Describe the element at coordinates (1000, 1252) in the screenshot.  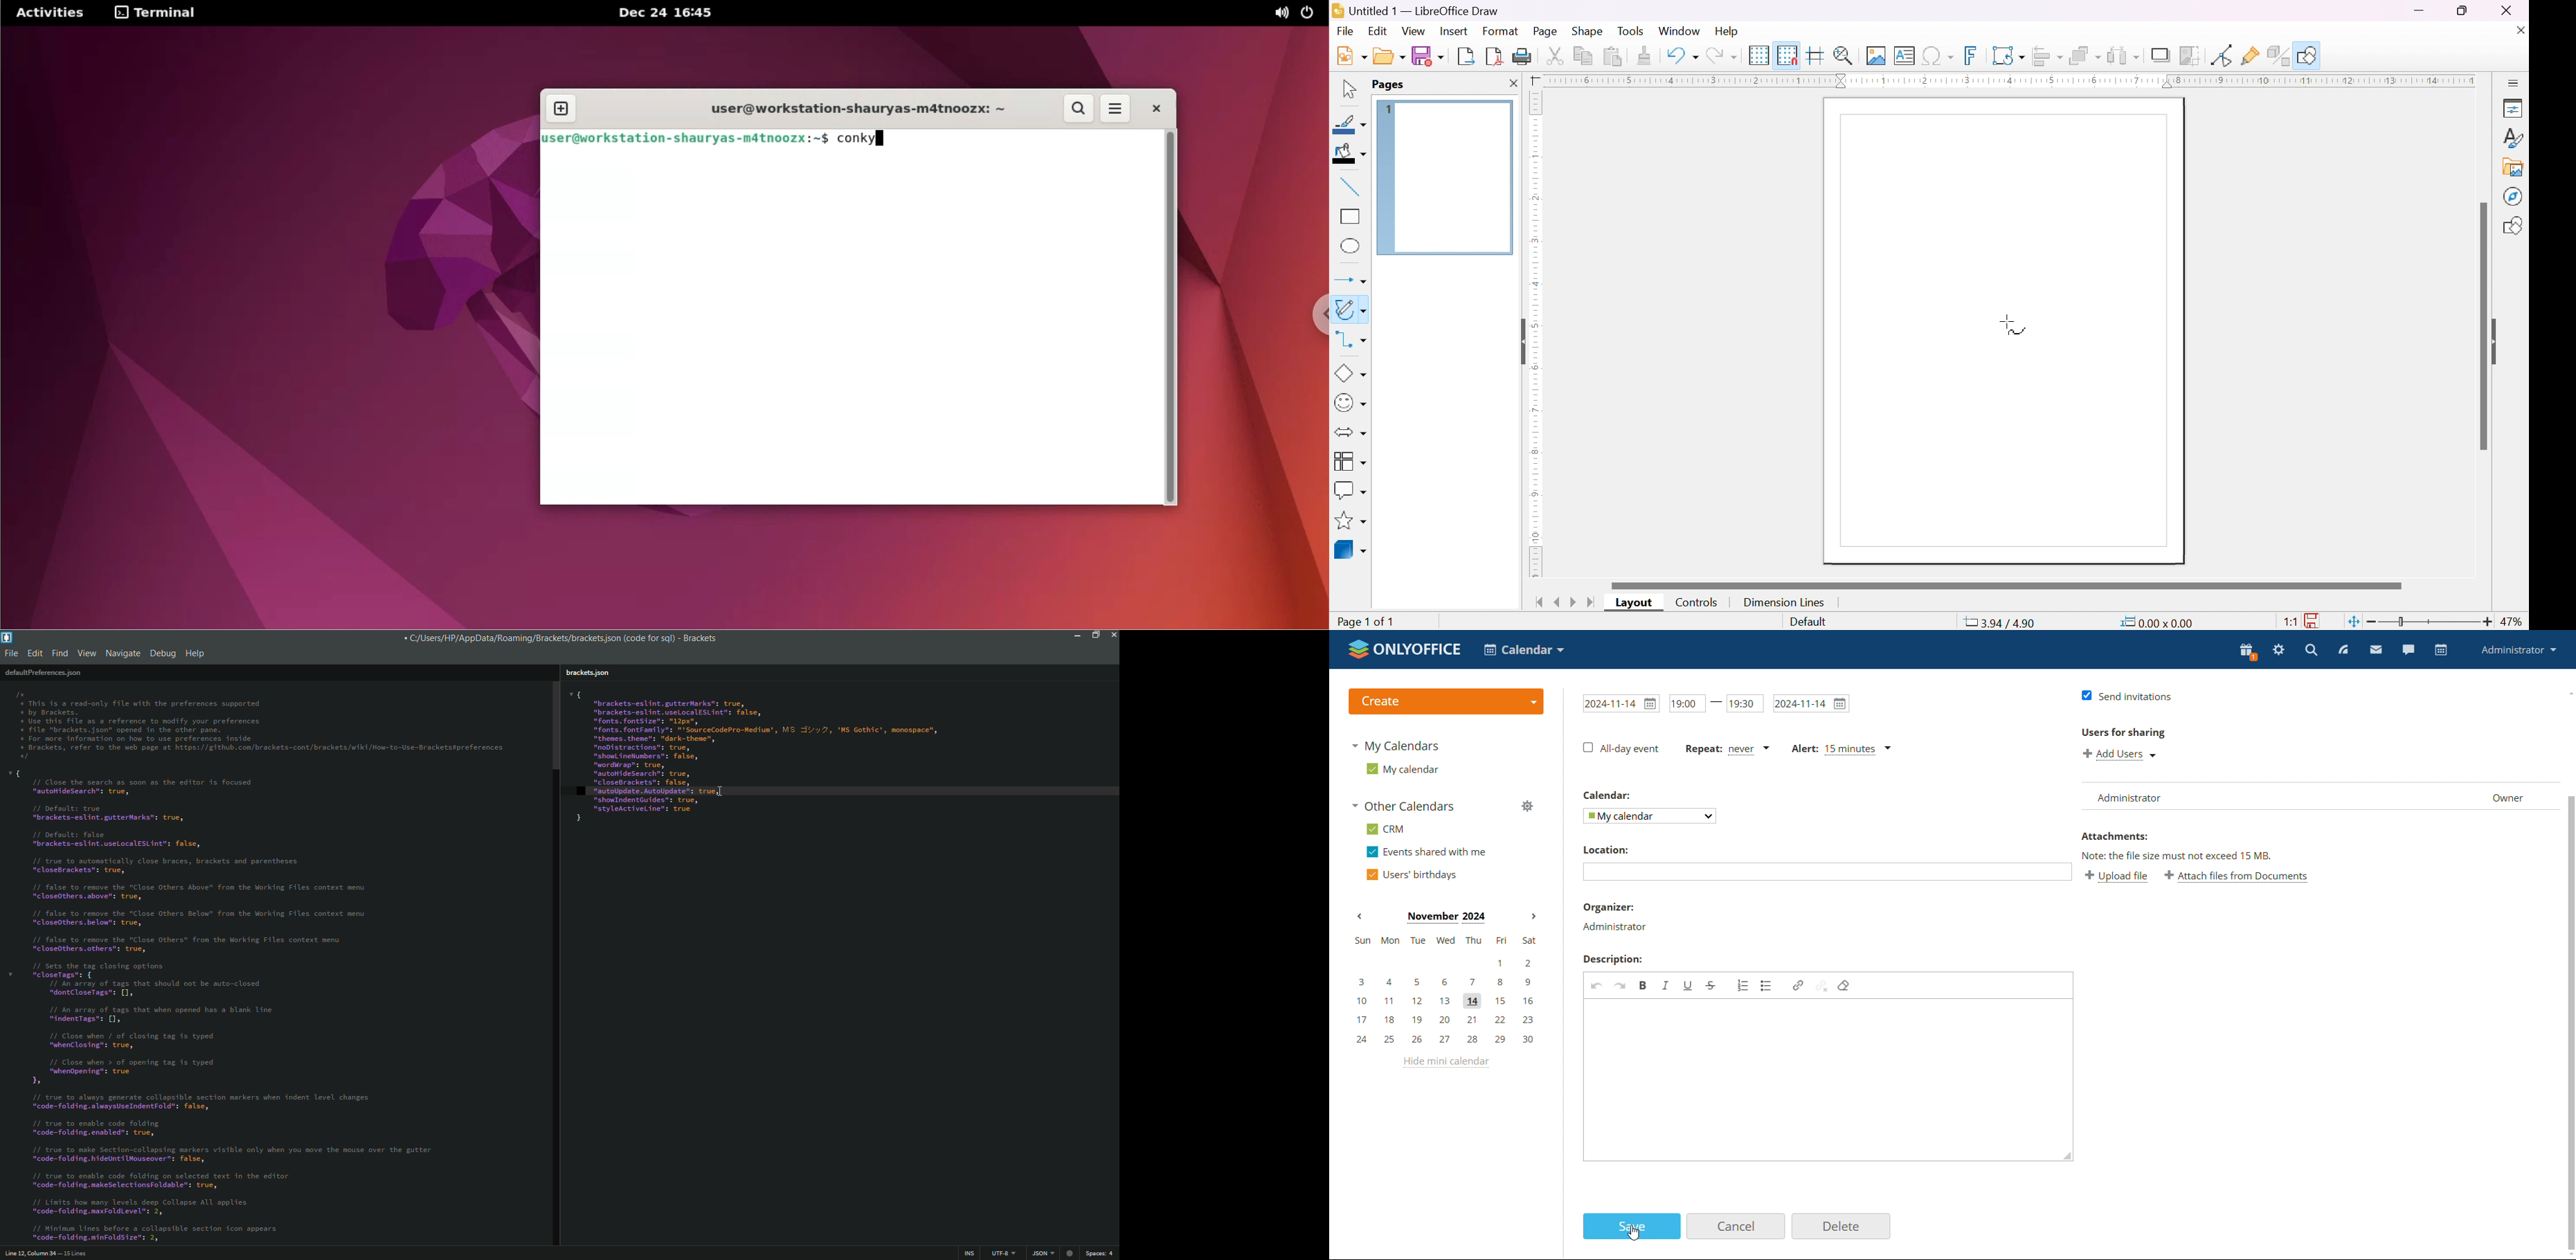
I see `UTF - 8` at that location.